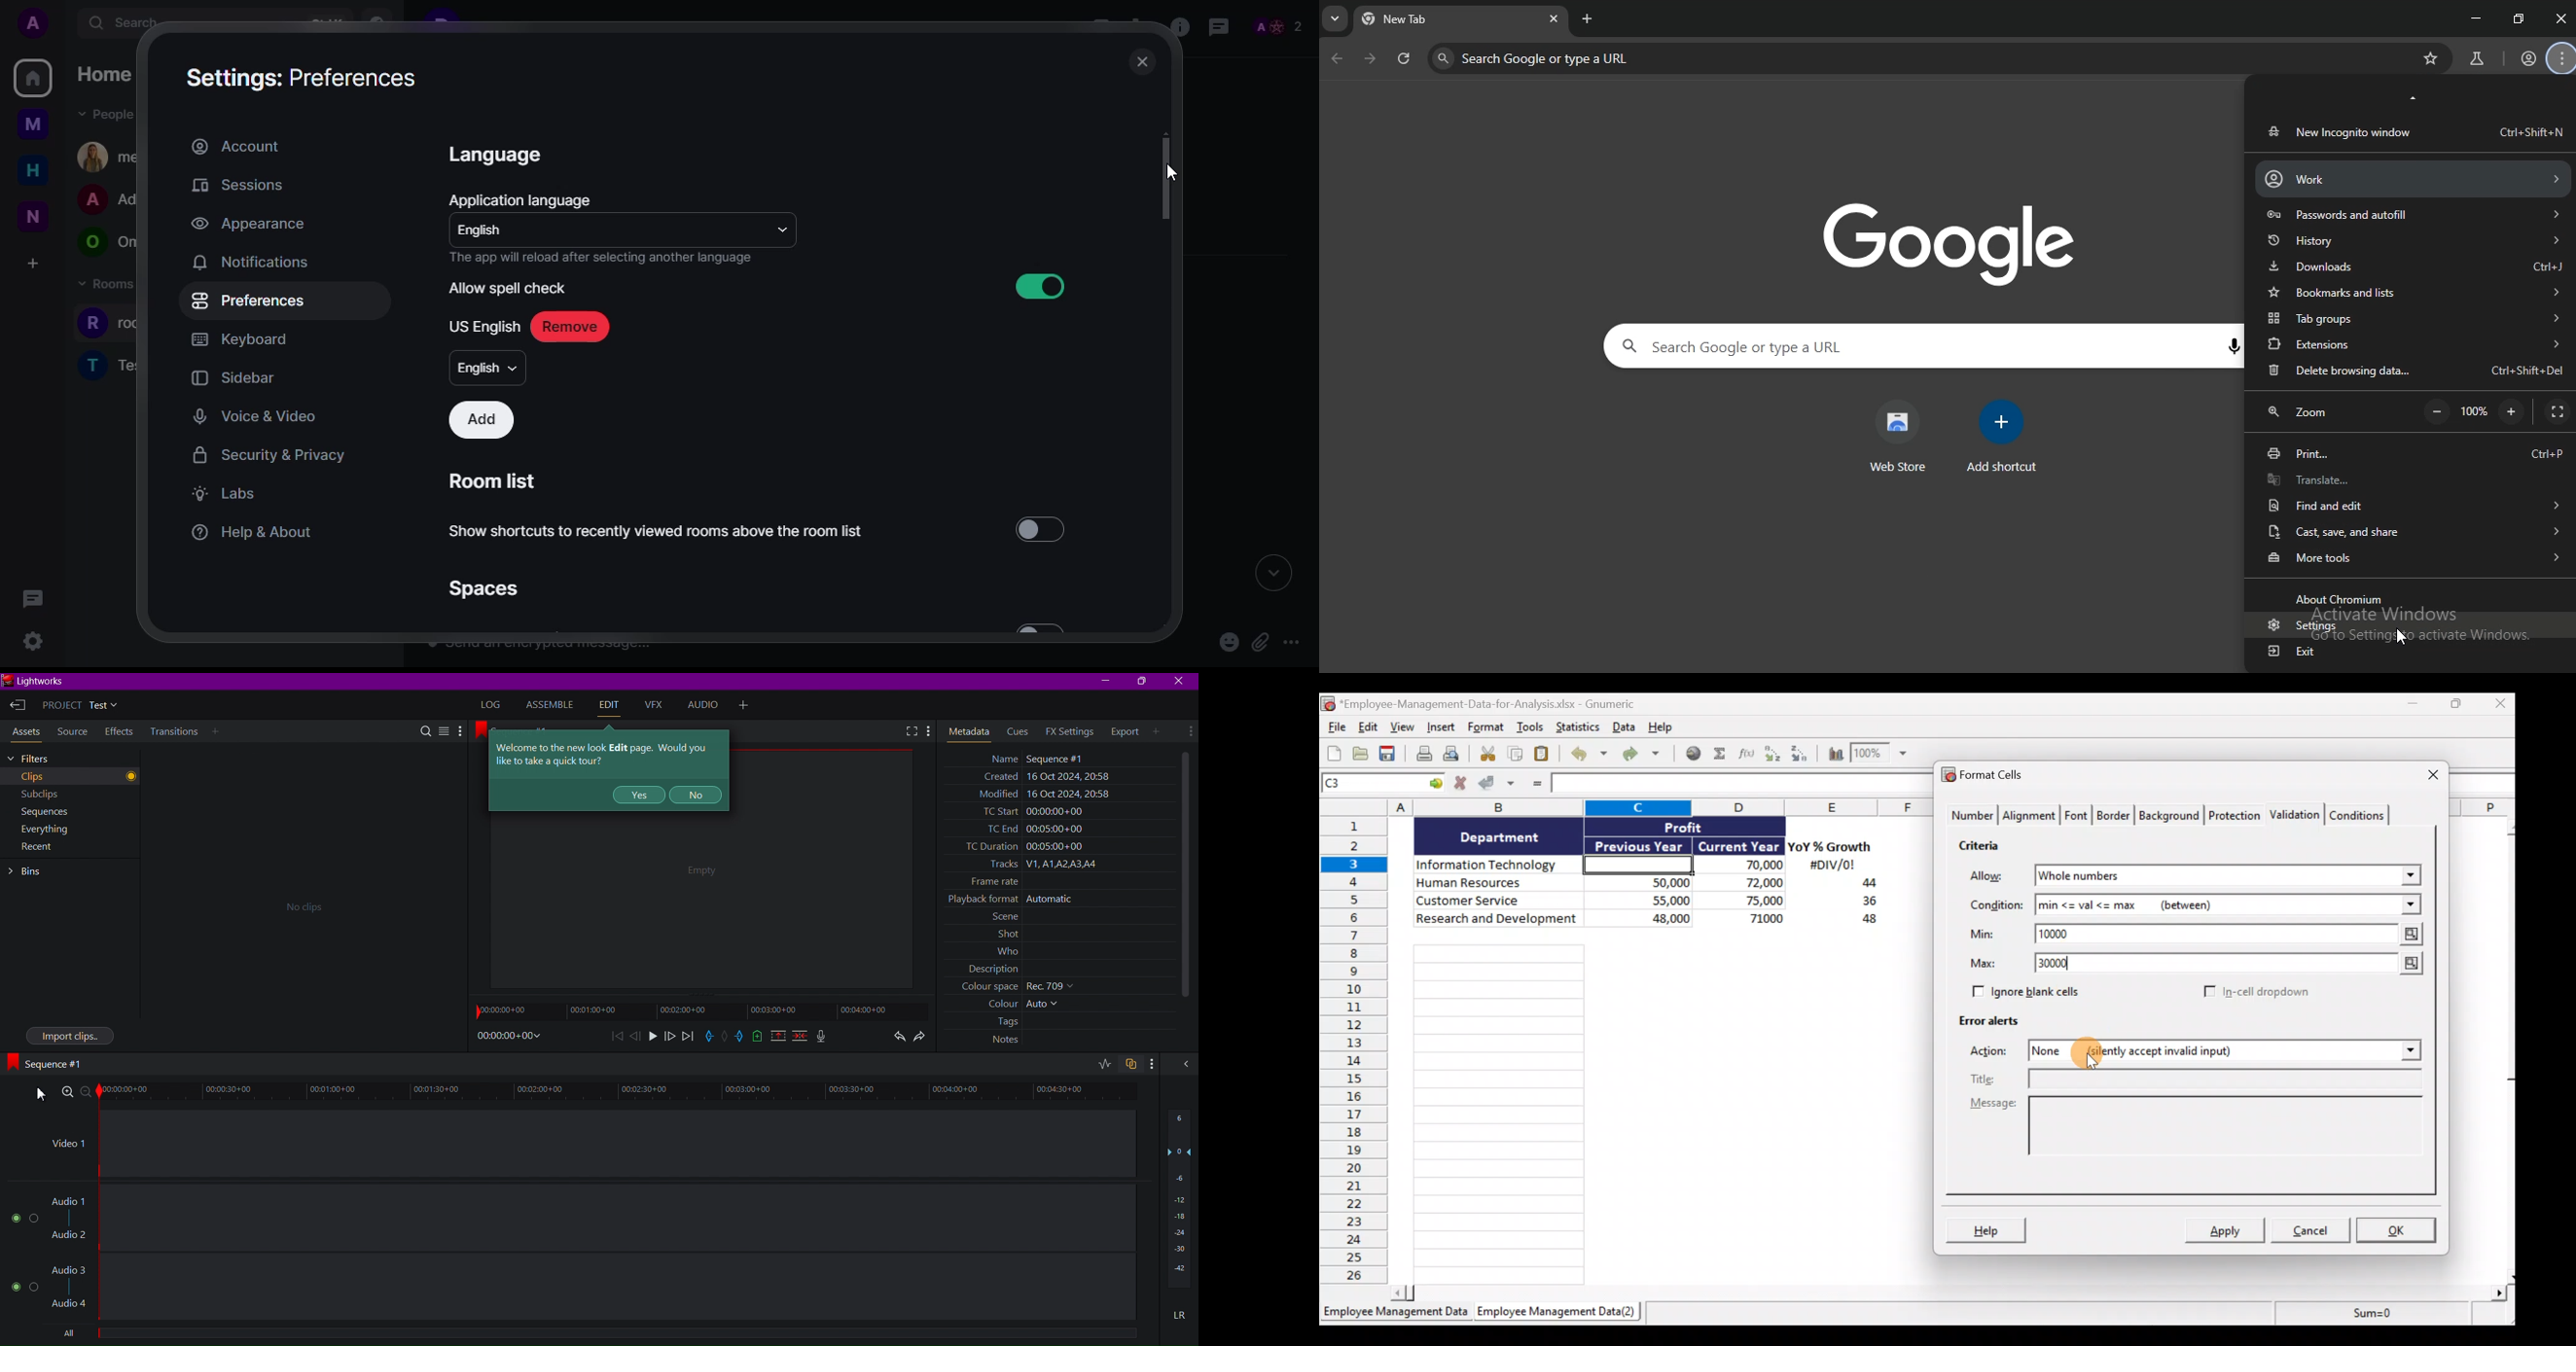 The image size is (2576, 1372). I want to click on None (silently accept invalid input), so click(2183, 1052).